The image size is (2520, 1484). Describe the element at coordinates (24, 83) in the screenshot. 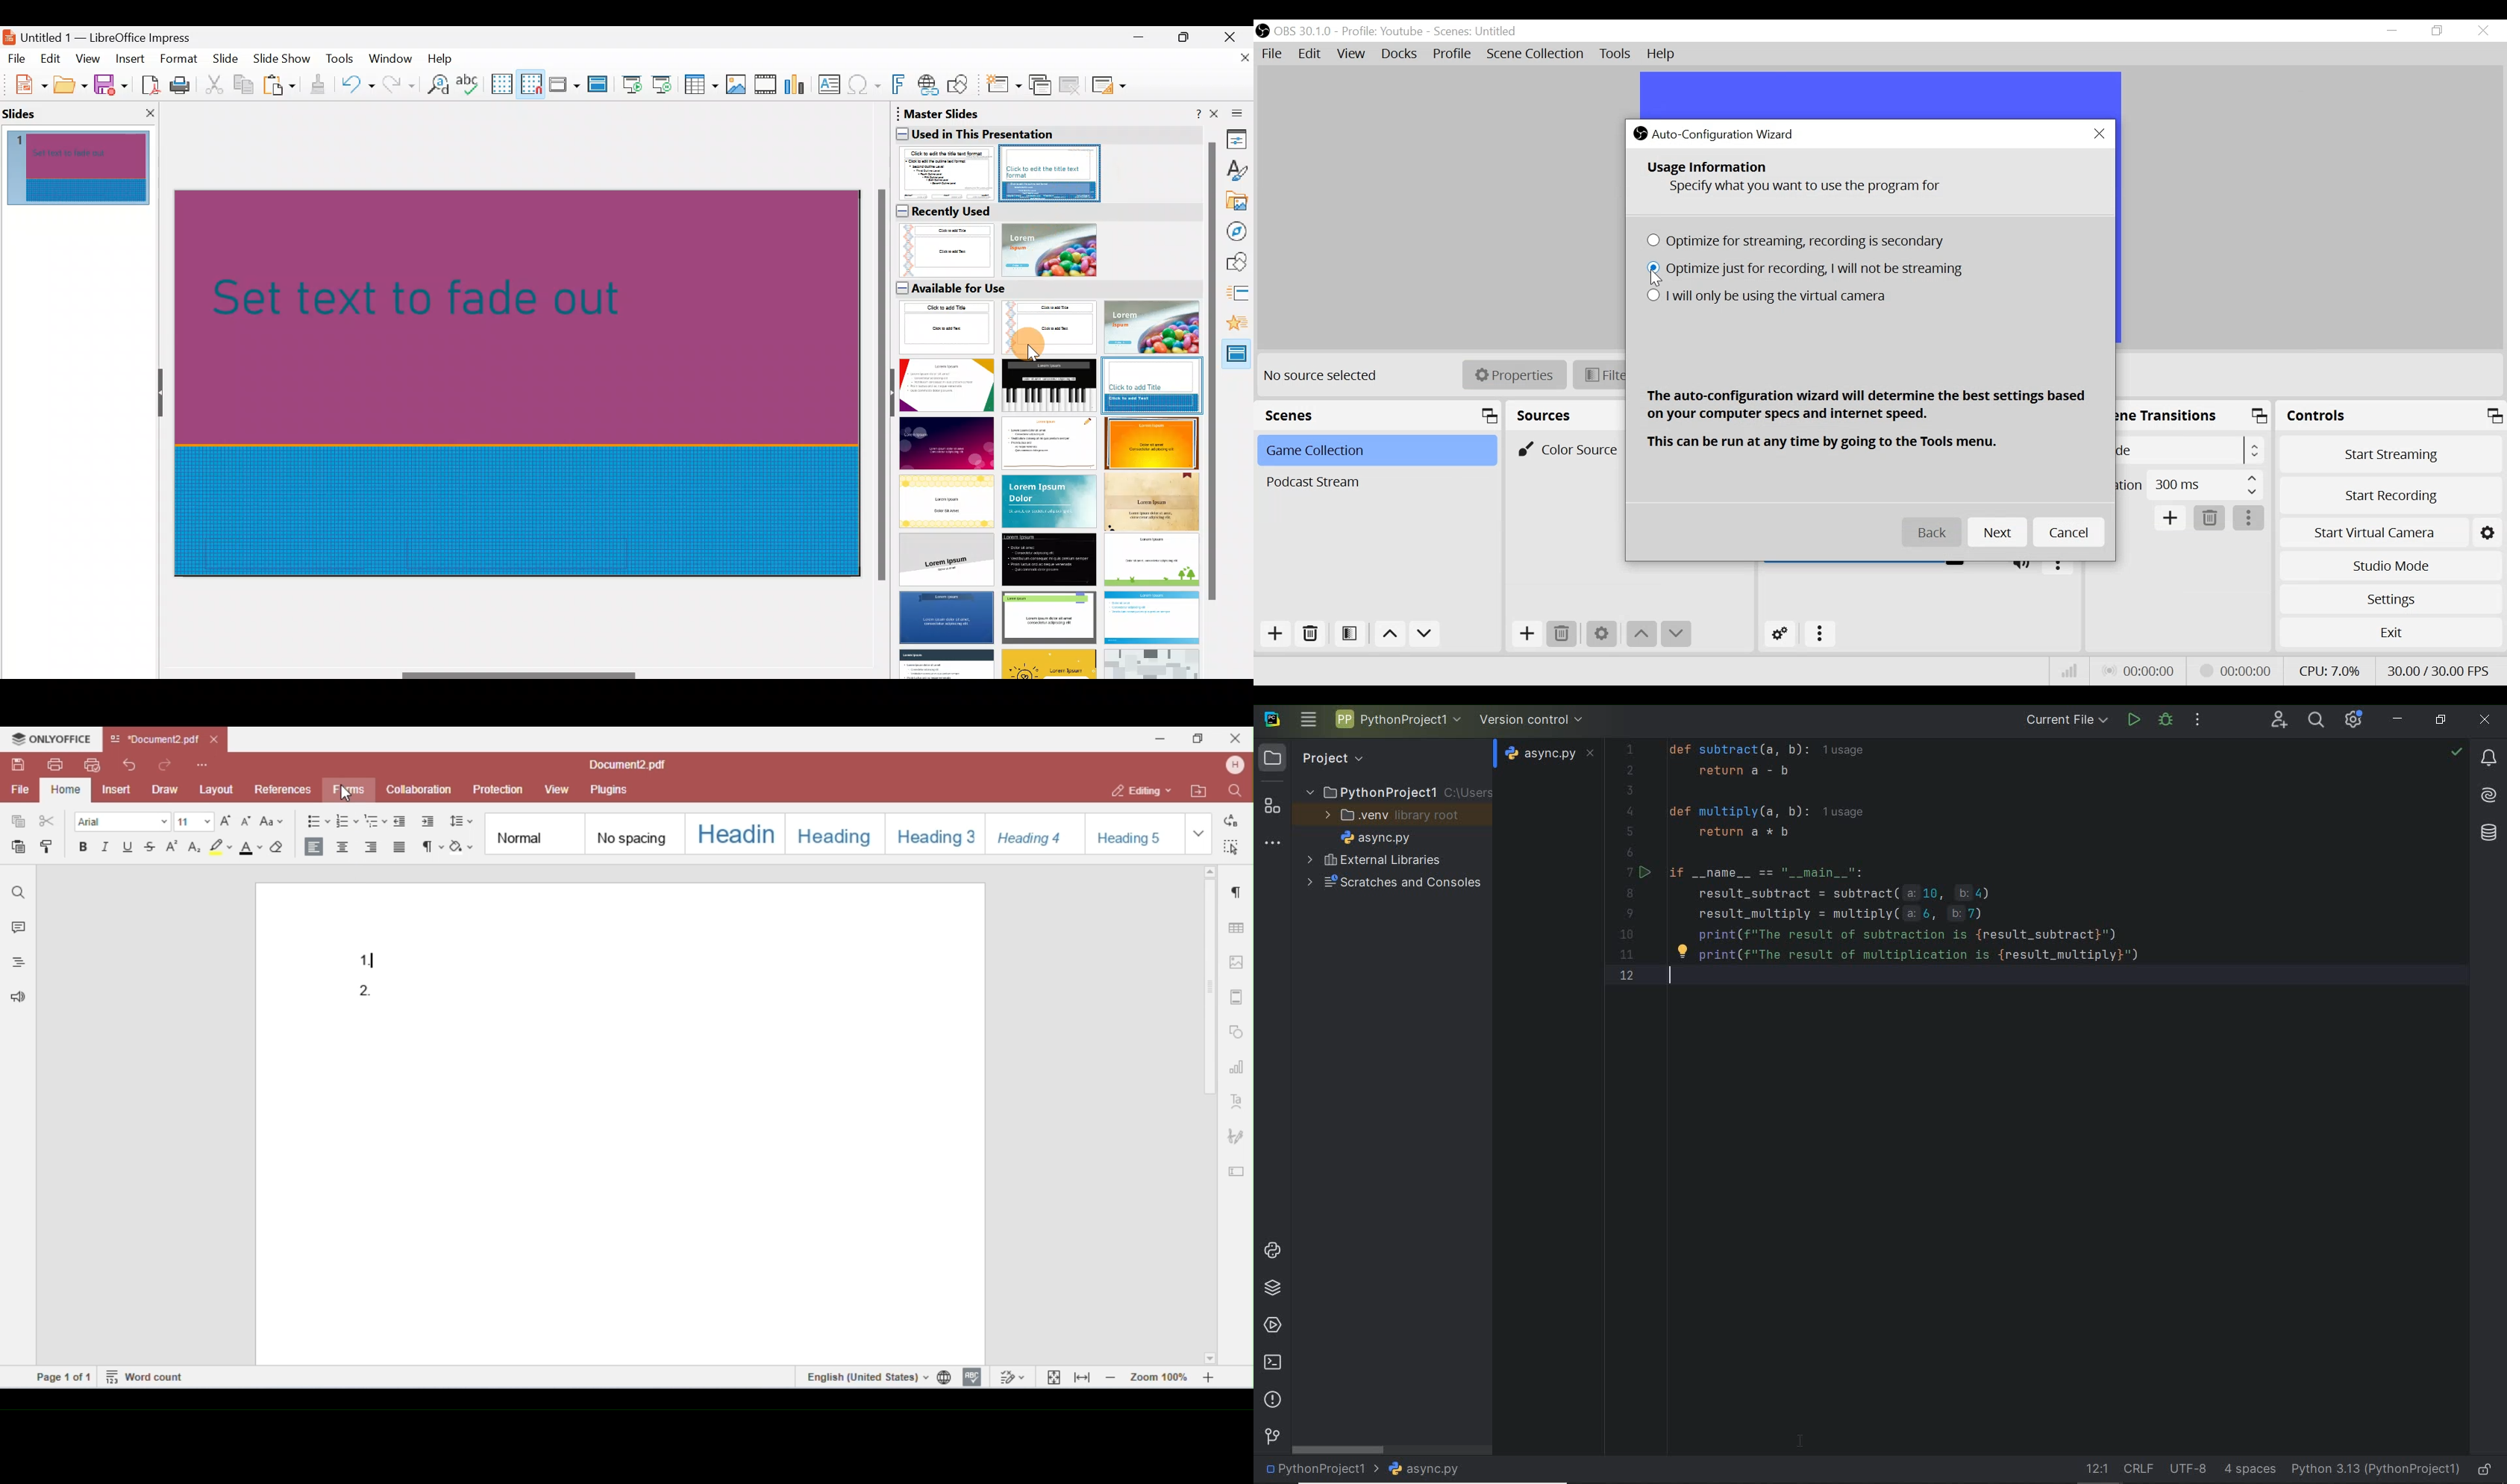

I see `New` at that location.